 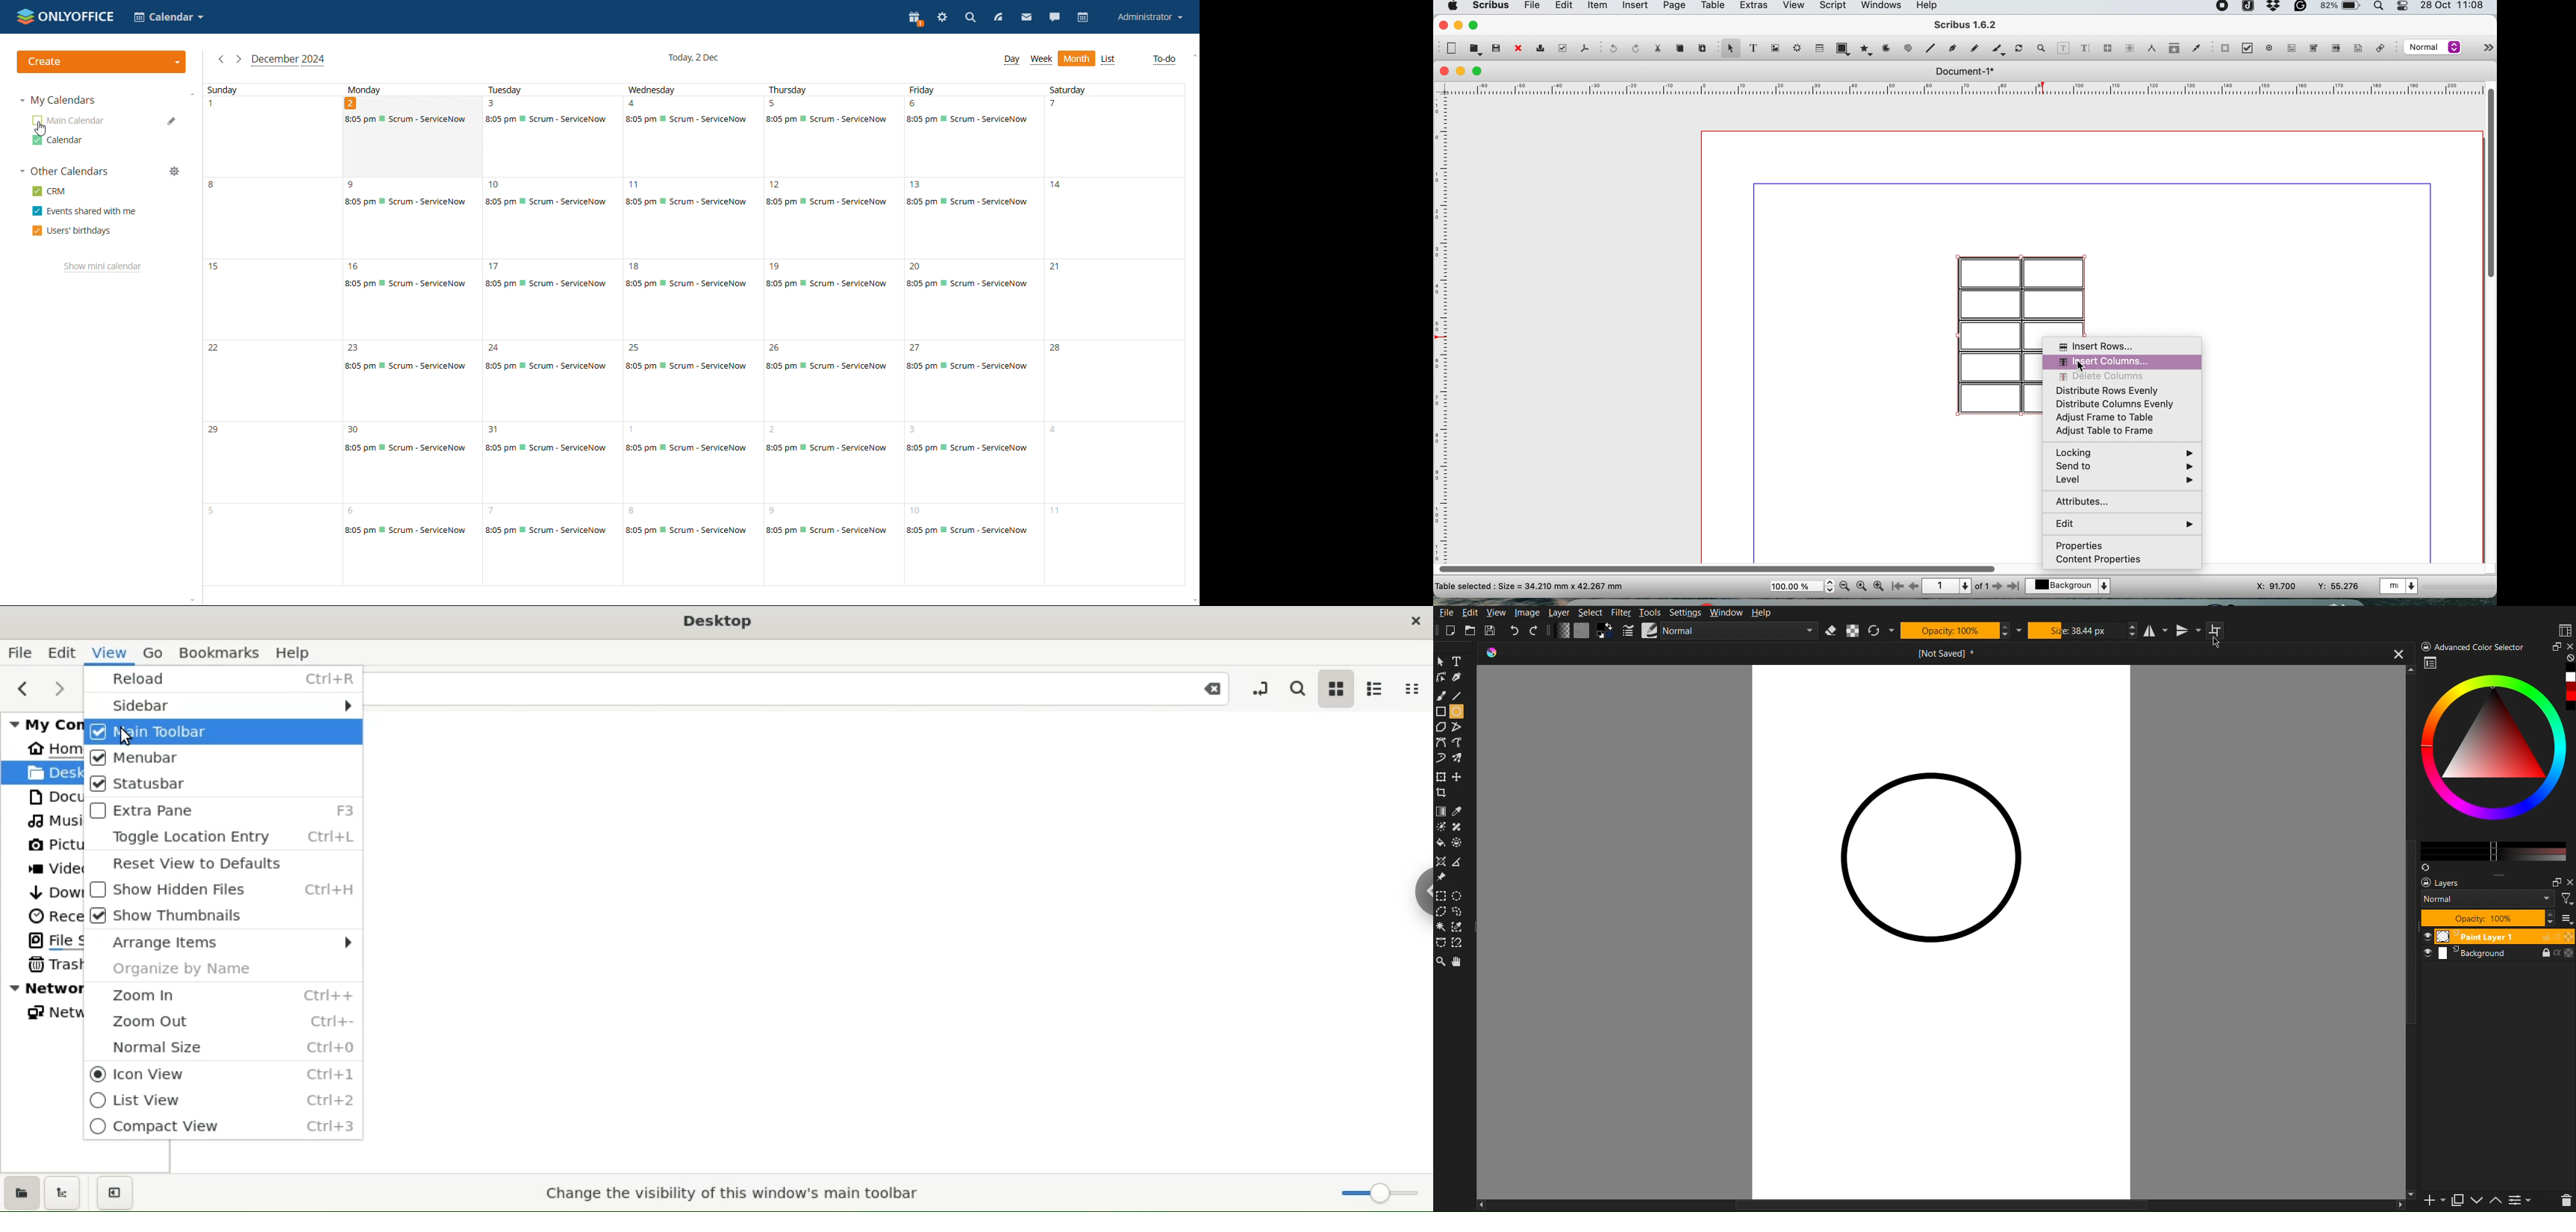 I want to click on attributes, so click(x=2119, y=503).